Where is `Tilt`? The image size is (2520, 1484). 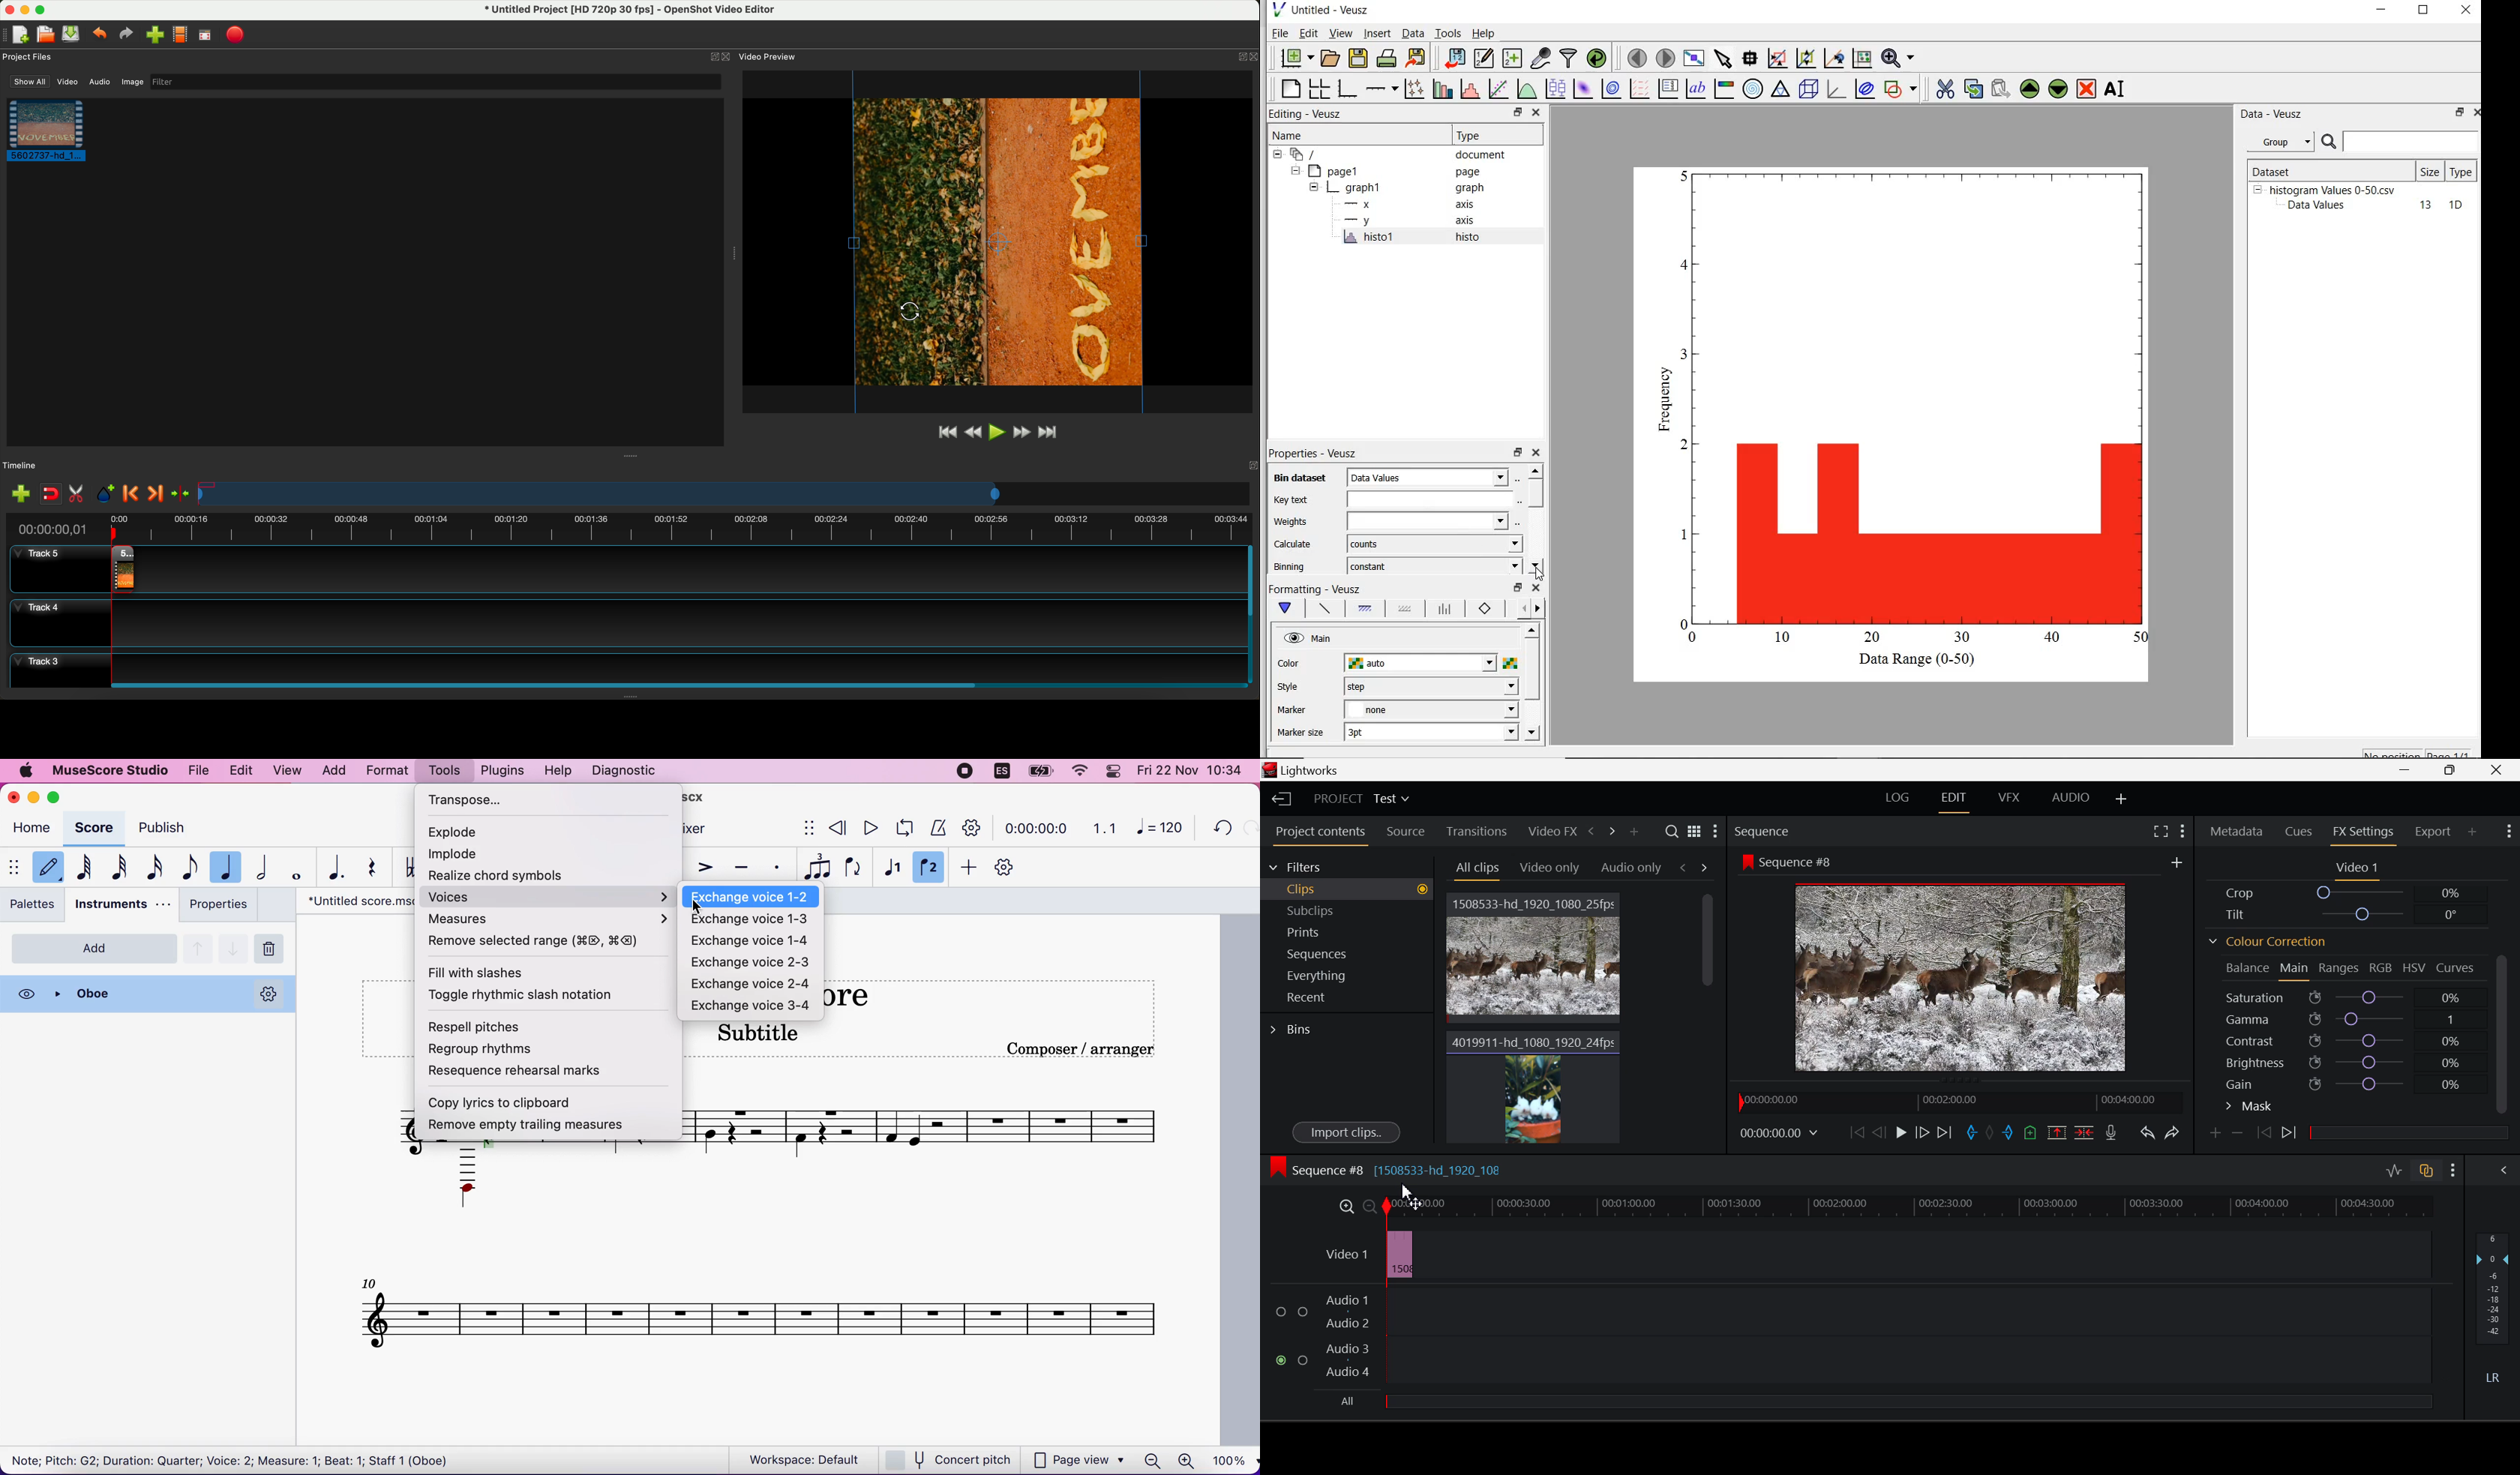
Tilt is located at coordinates (2343, 915).